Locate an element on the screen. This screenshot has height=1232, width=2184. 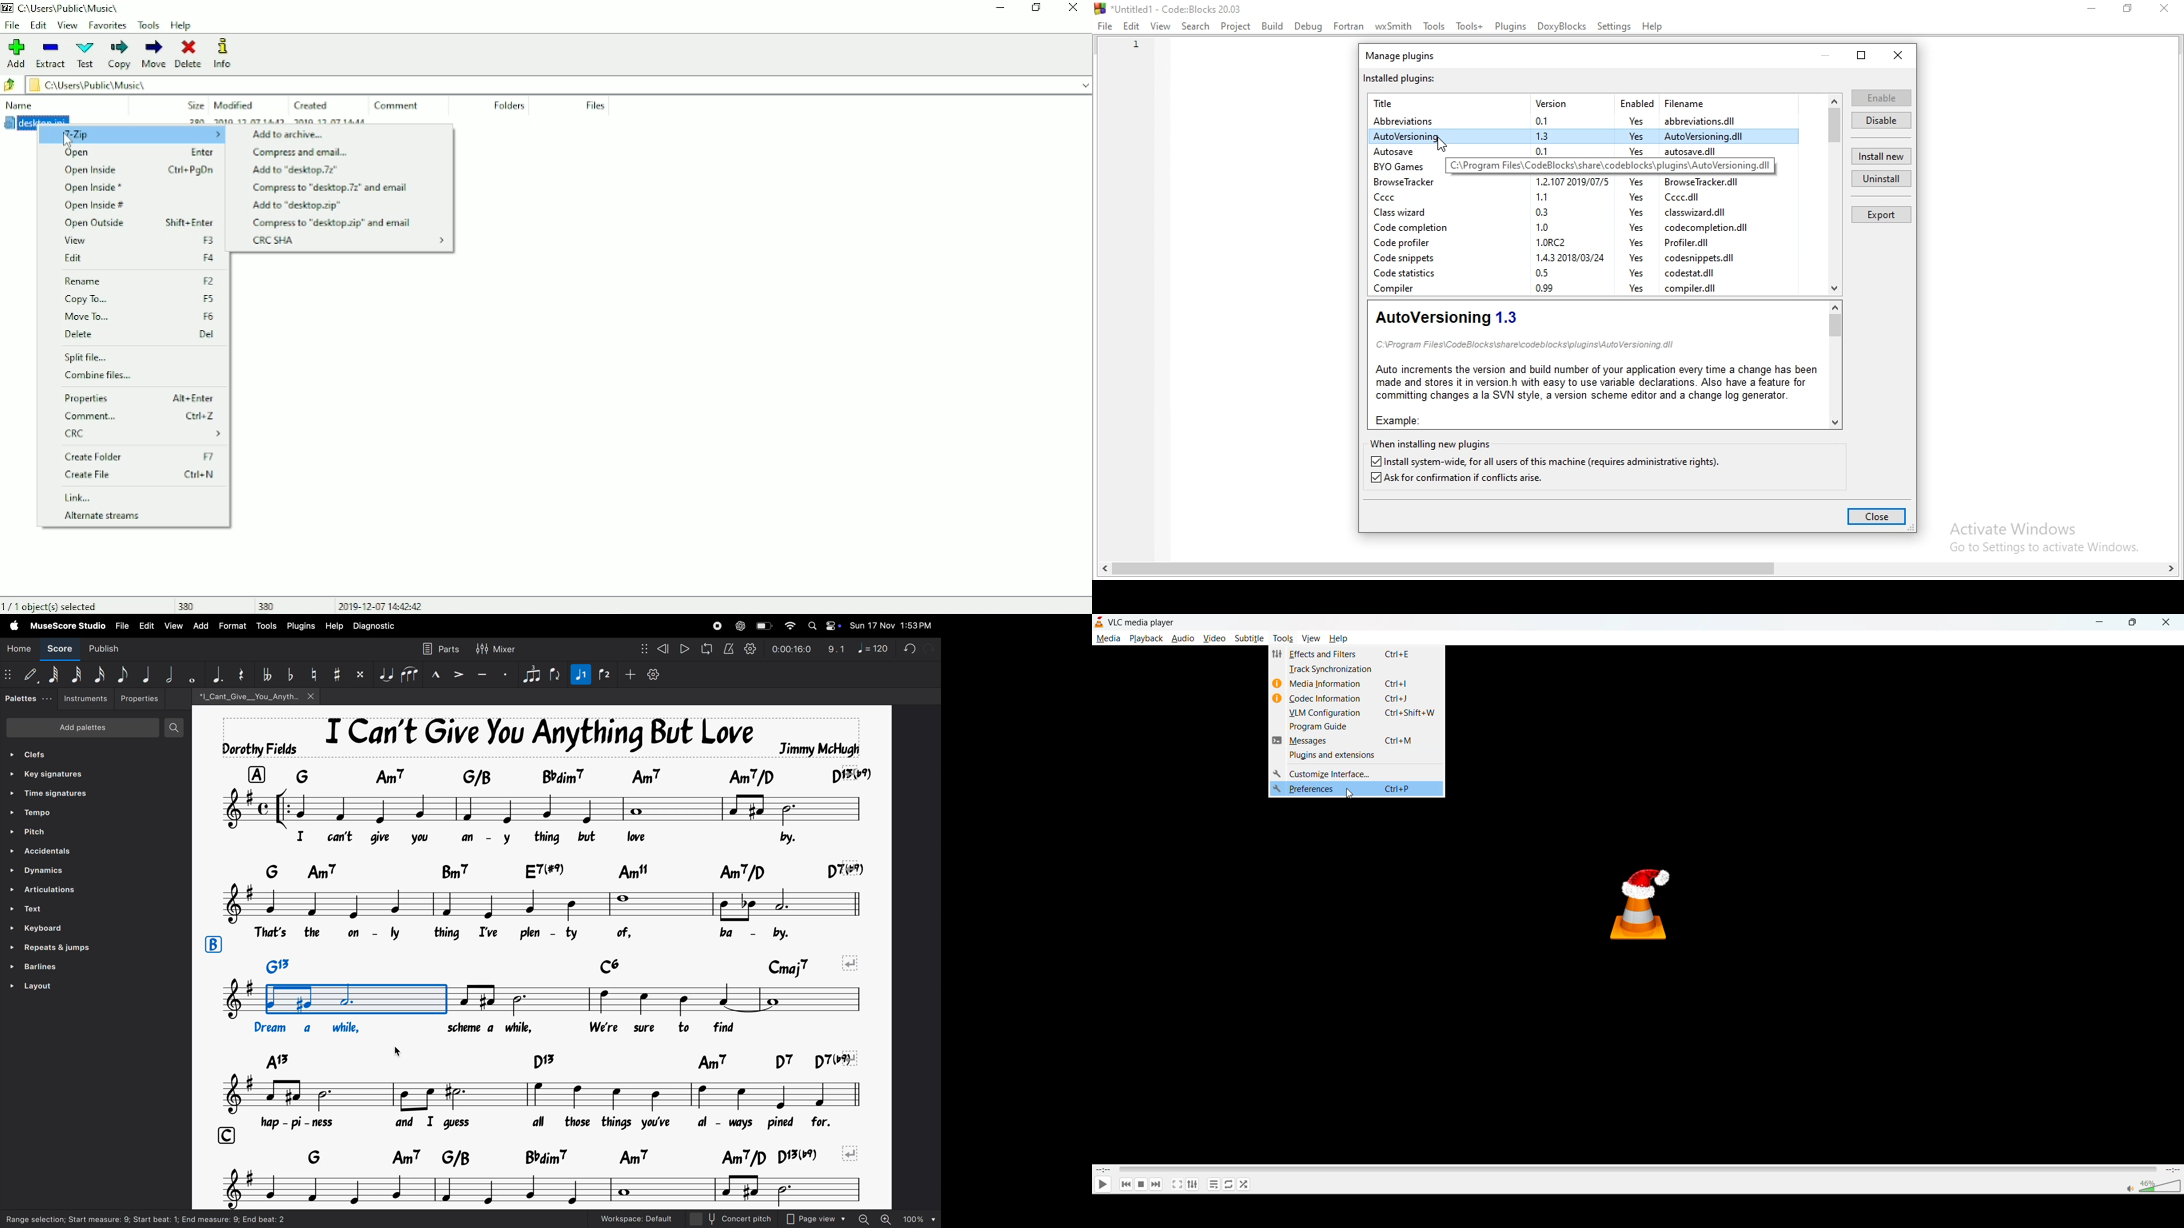
Score is located at coordinates (57, 651).